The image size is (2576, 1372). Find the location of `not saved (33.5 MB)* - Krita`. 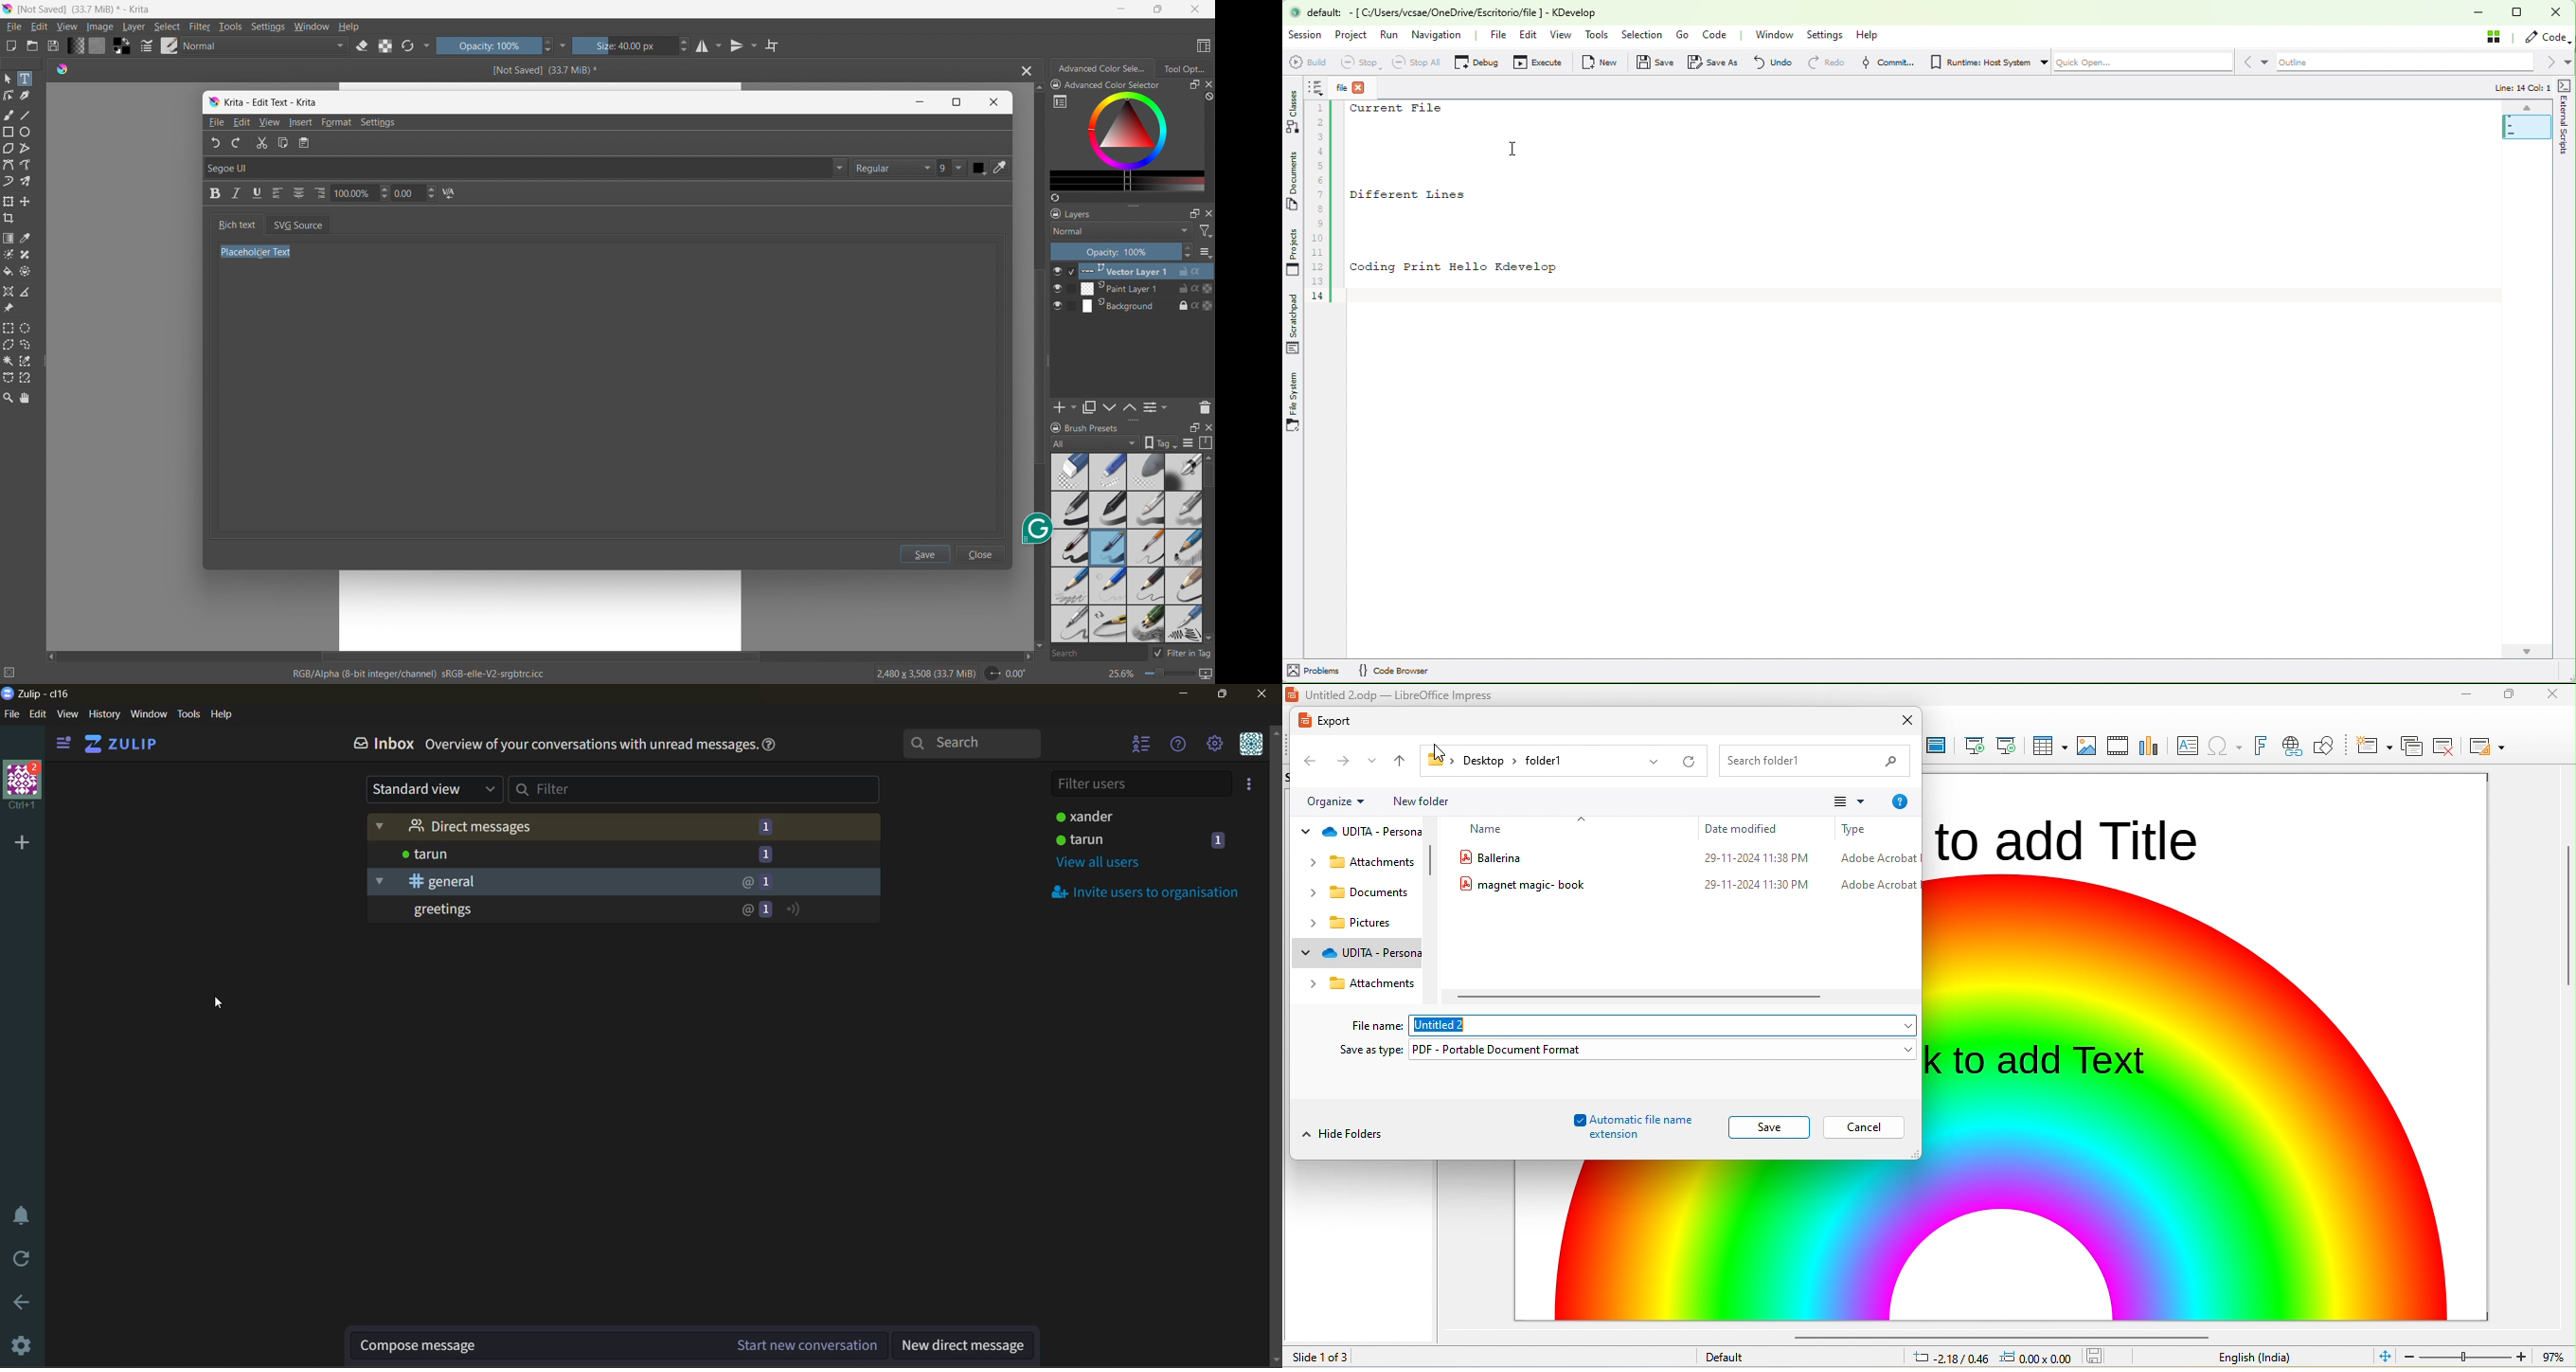

not saved (33.5 MB)* - Krita is located at coordinates (87, 8).